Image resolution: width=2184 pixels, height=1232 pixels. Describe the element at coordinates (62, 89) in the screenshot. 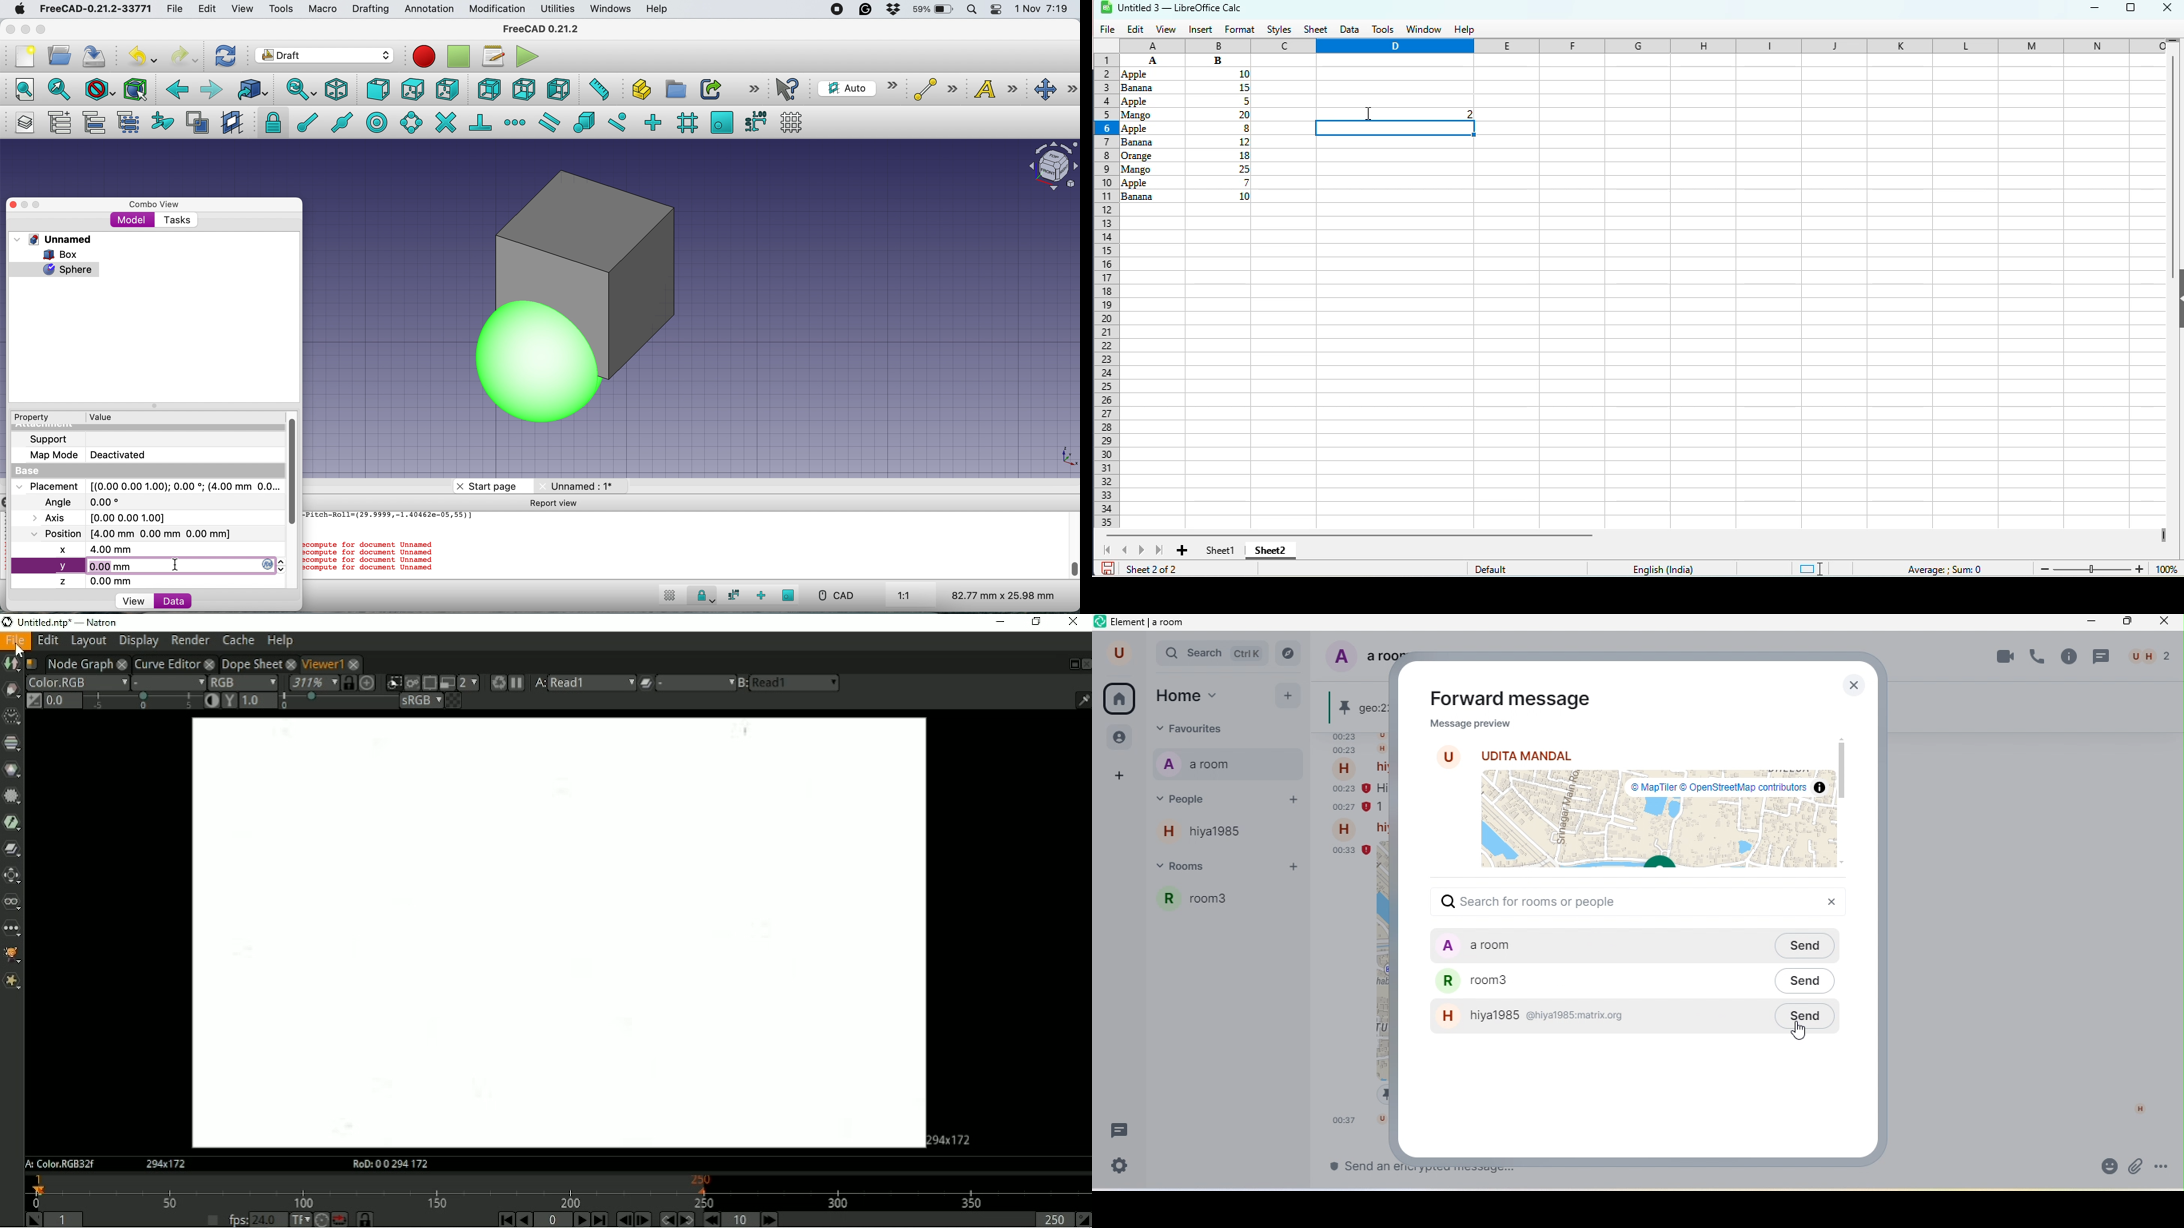

I see `fit selections` at that location.